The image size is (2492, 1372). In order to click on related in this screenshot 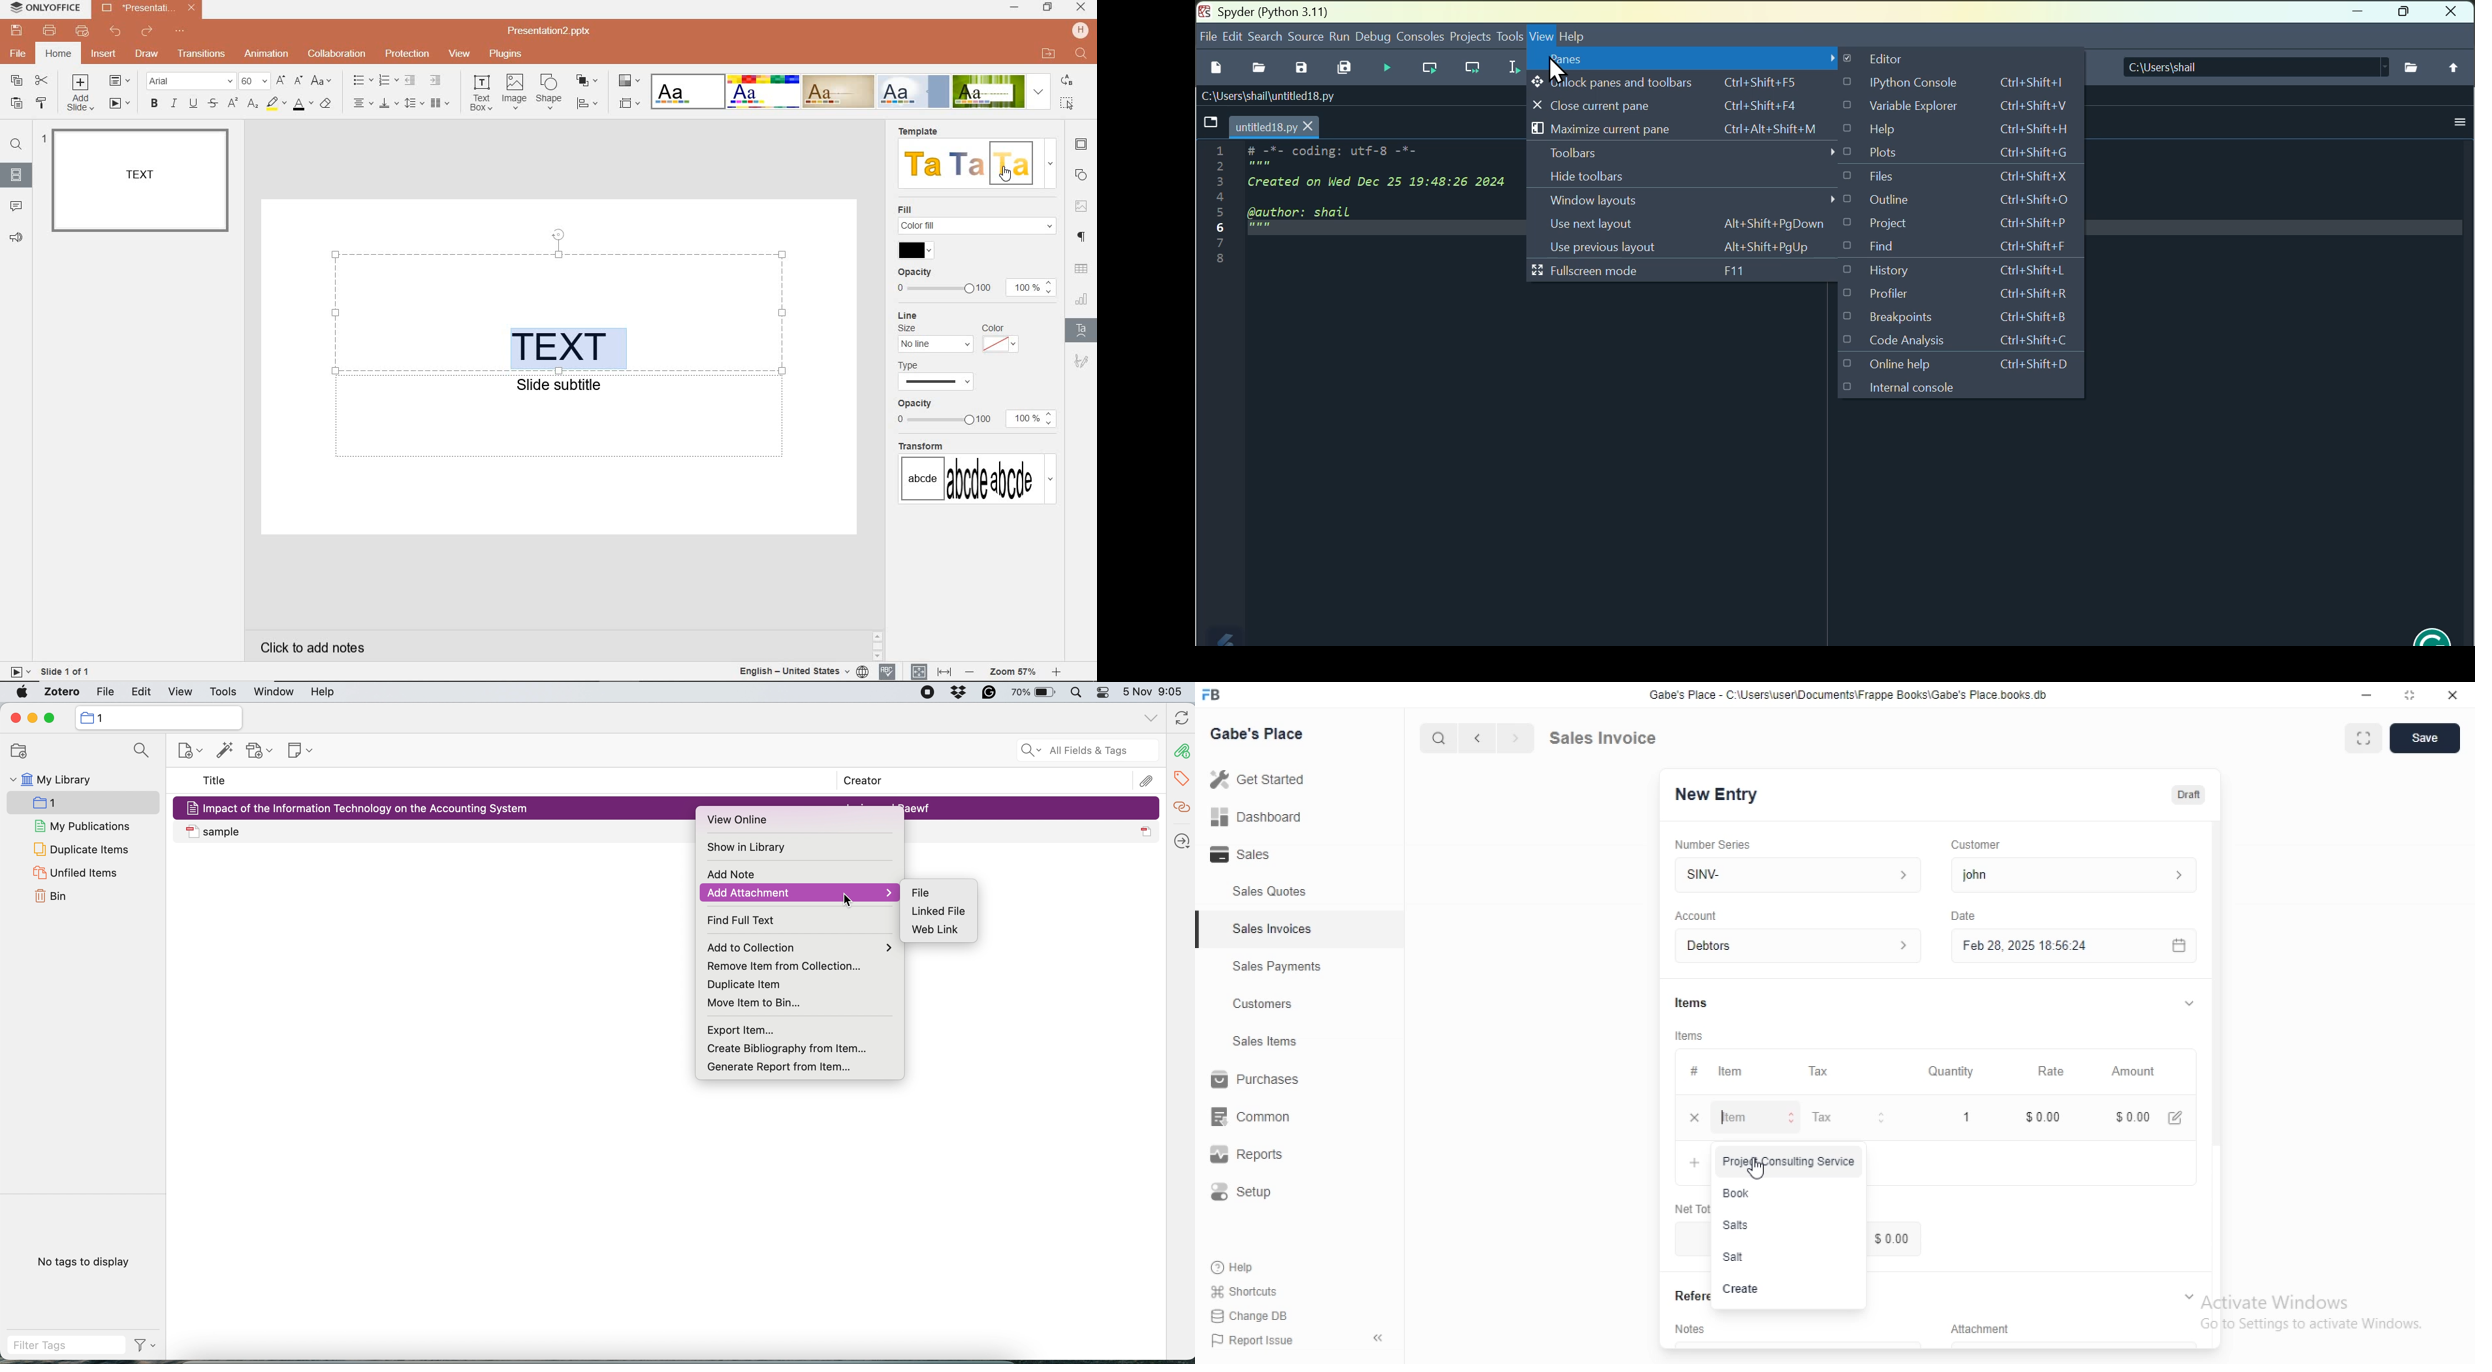, I will do `click(1181, 806)`.